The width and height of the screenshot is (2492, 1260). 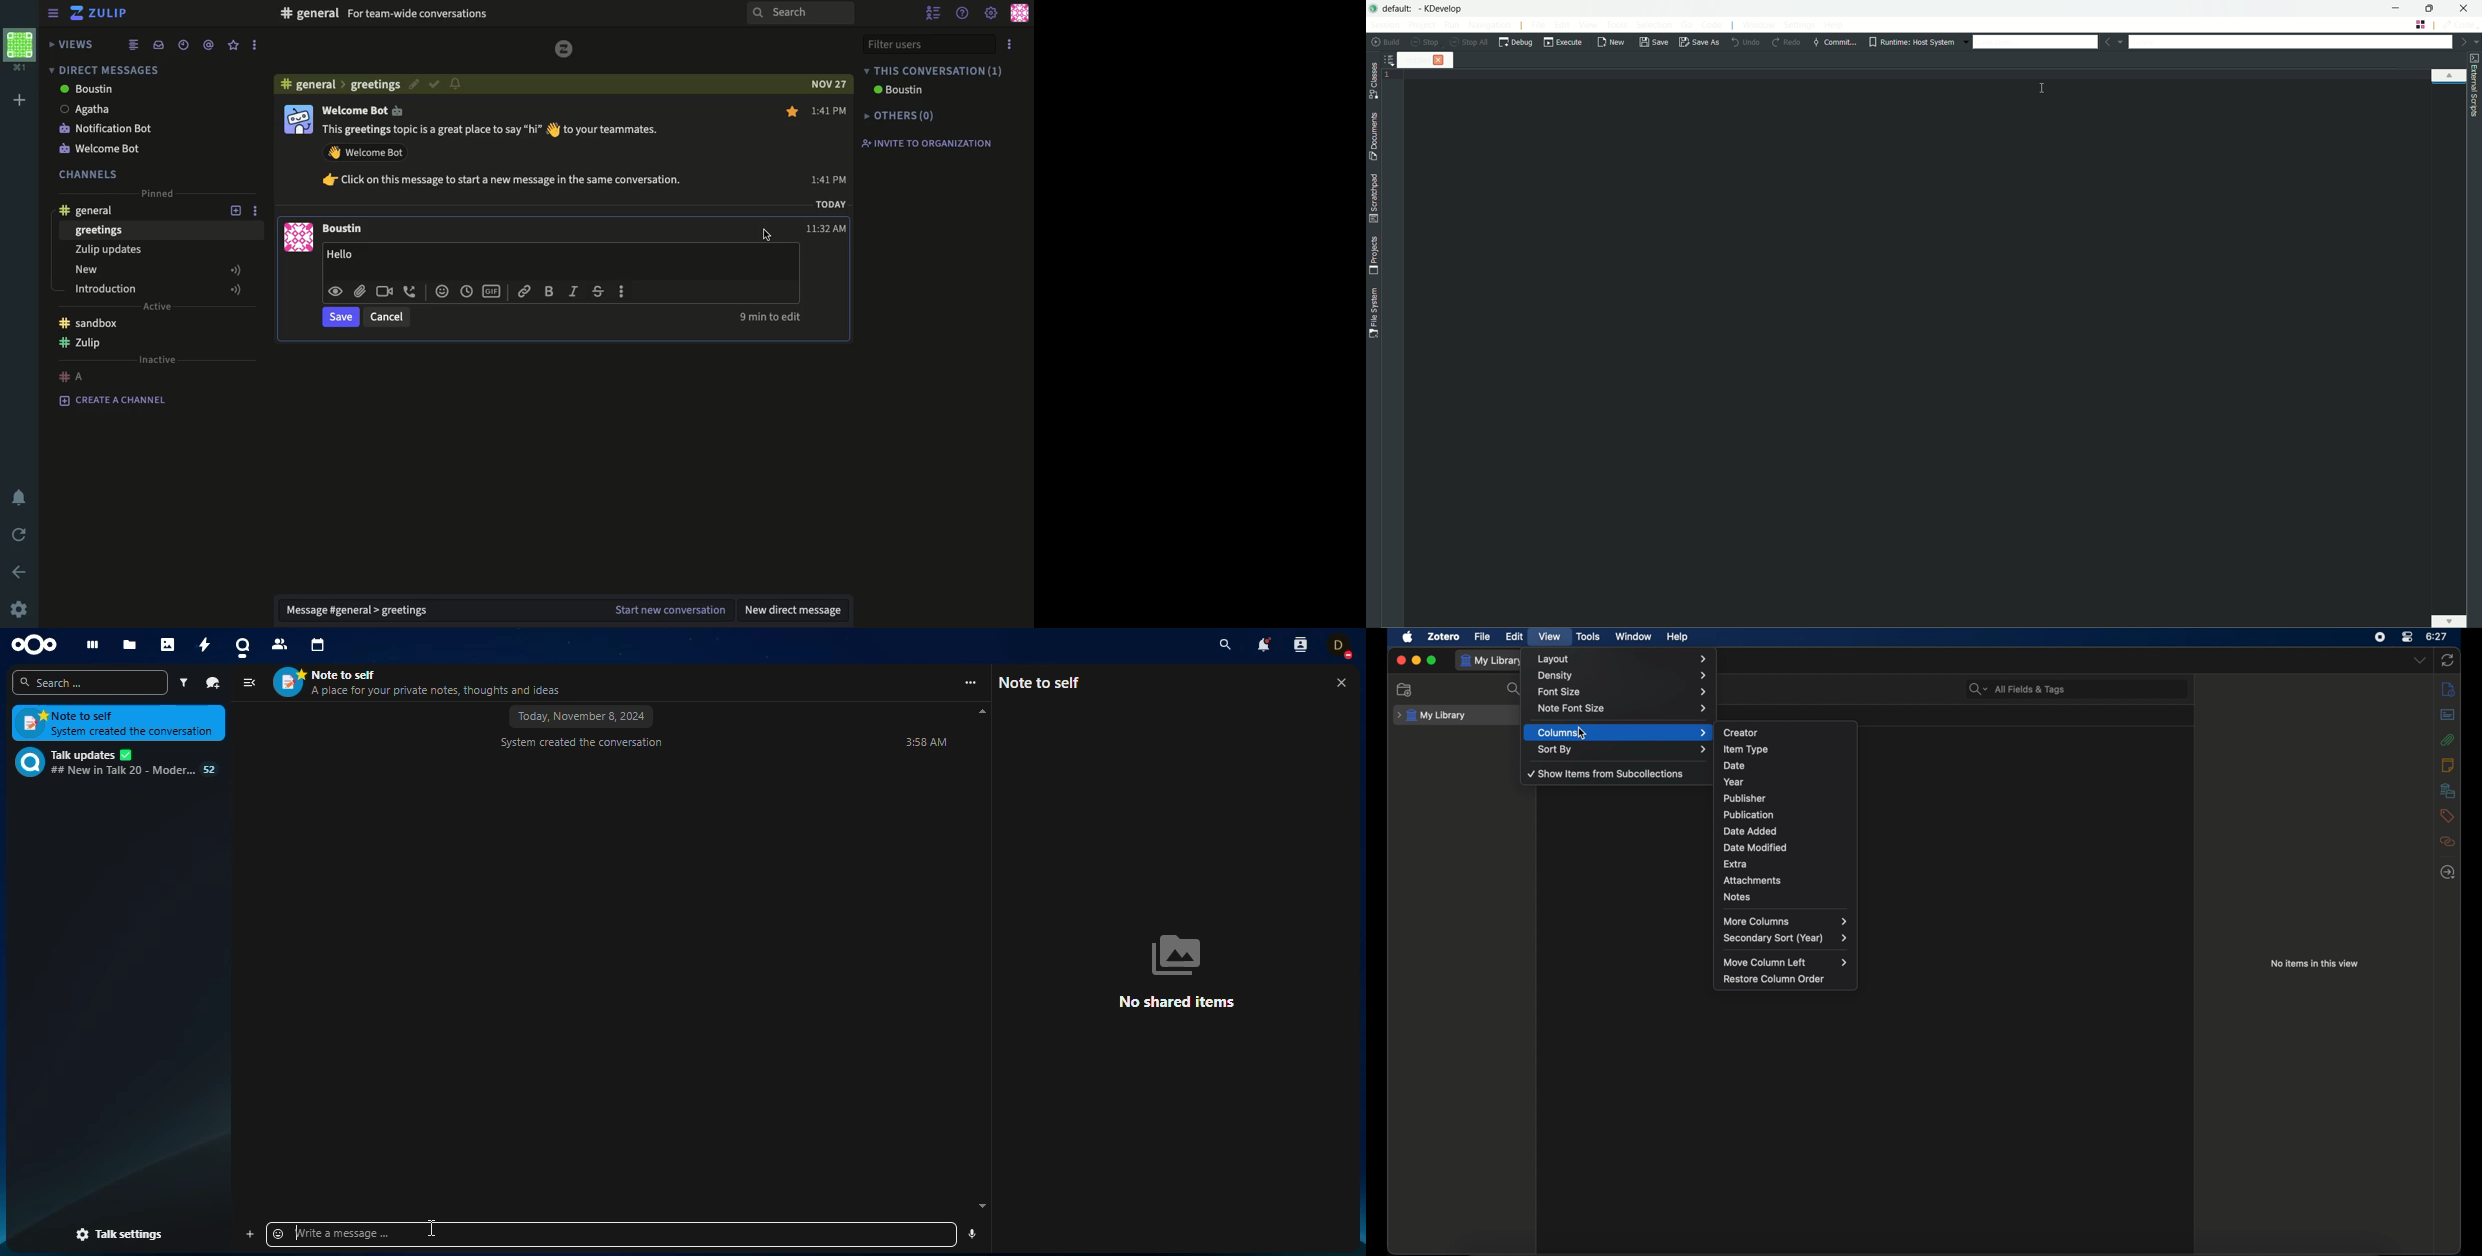 What do you see at coordinates (279, 647) in the screenshot?
I see `contact` at bounding box center [279, 647].